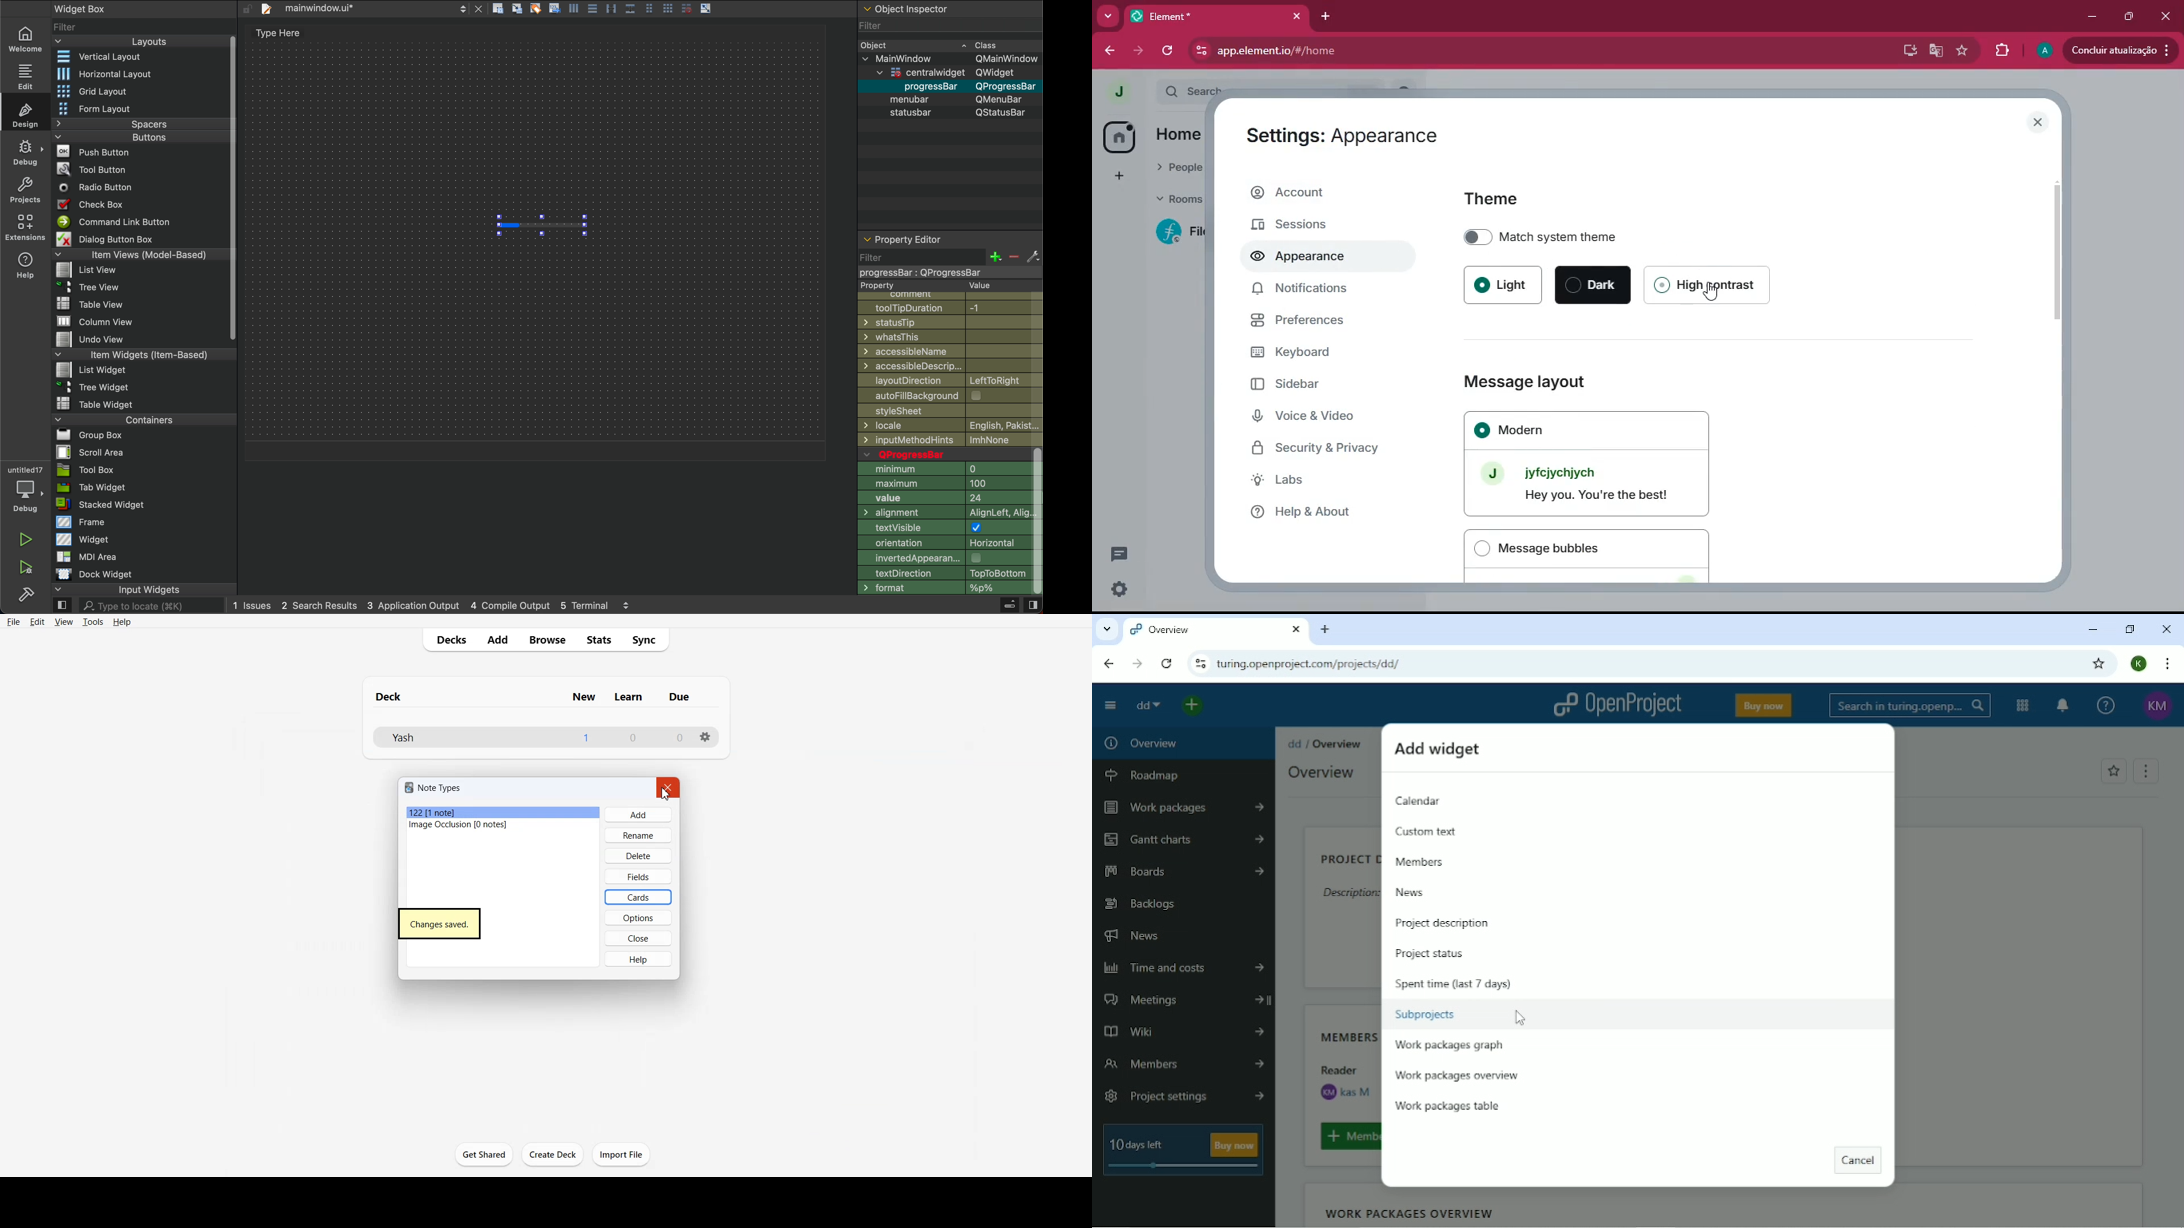  I want to click on Tab Widget, so click(89, 488).